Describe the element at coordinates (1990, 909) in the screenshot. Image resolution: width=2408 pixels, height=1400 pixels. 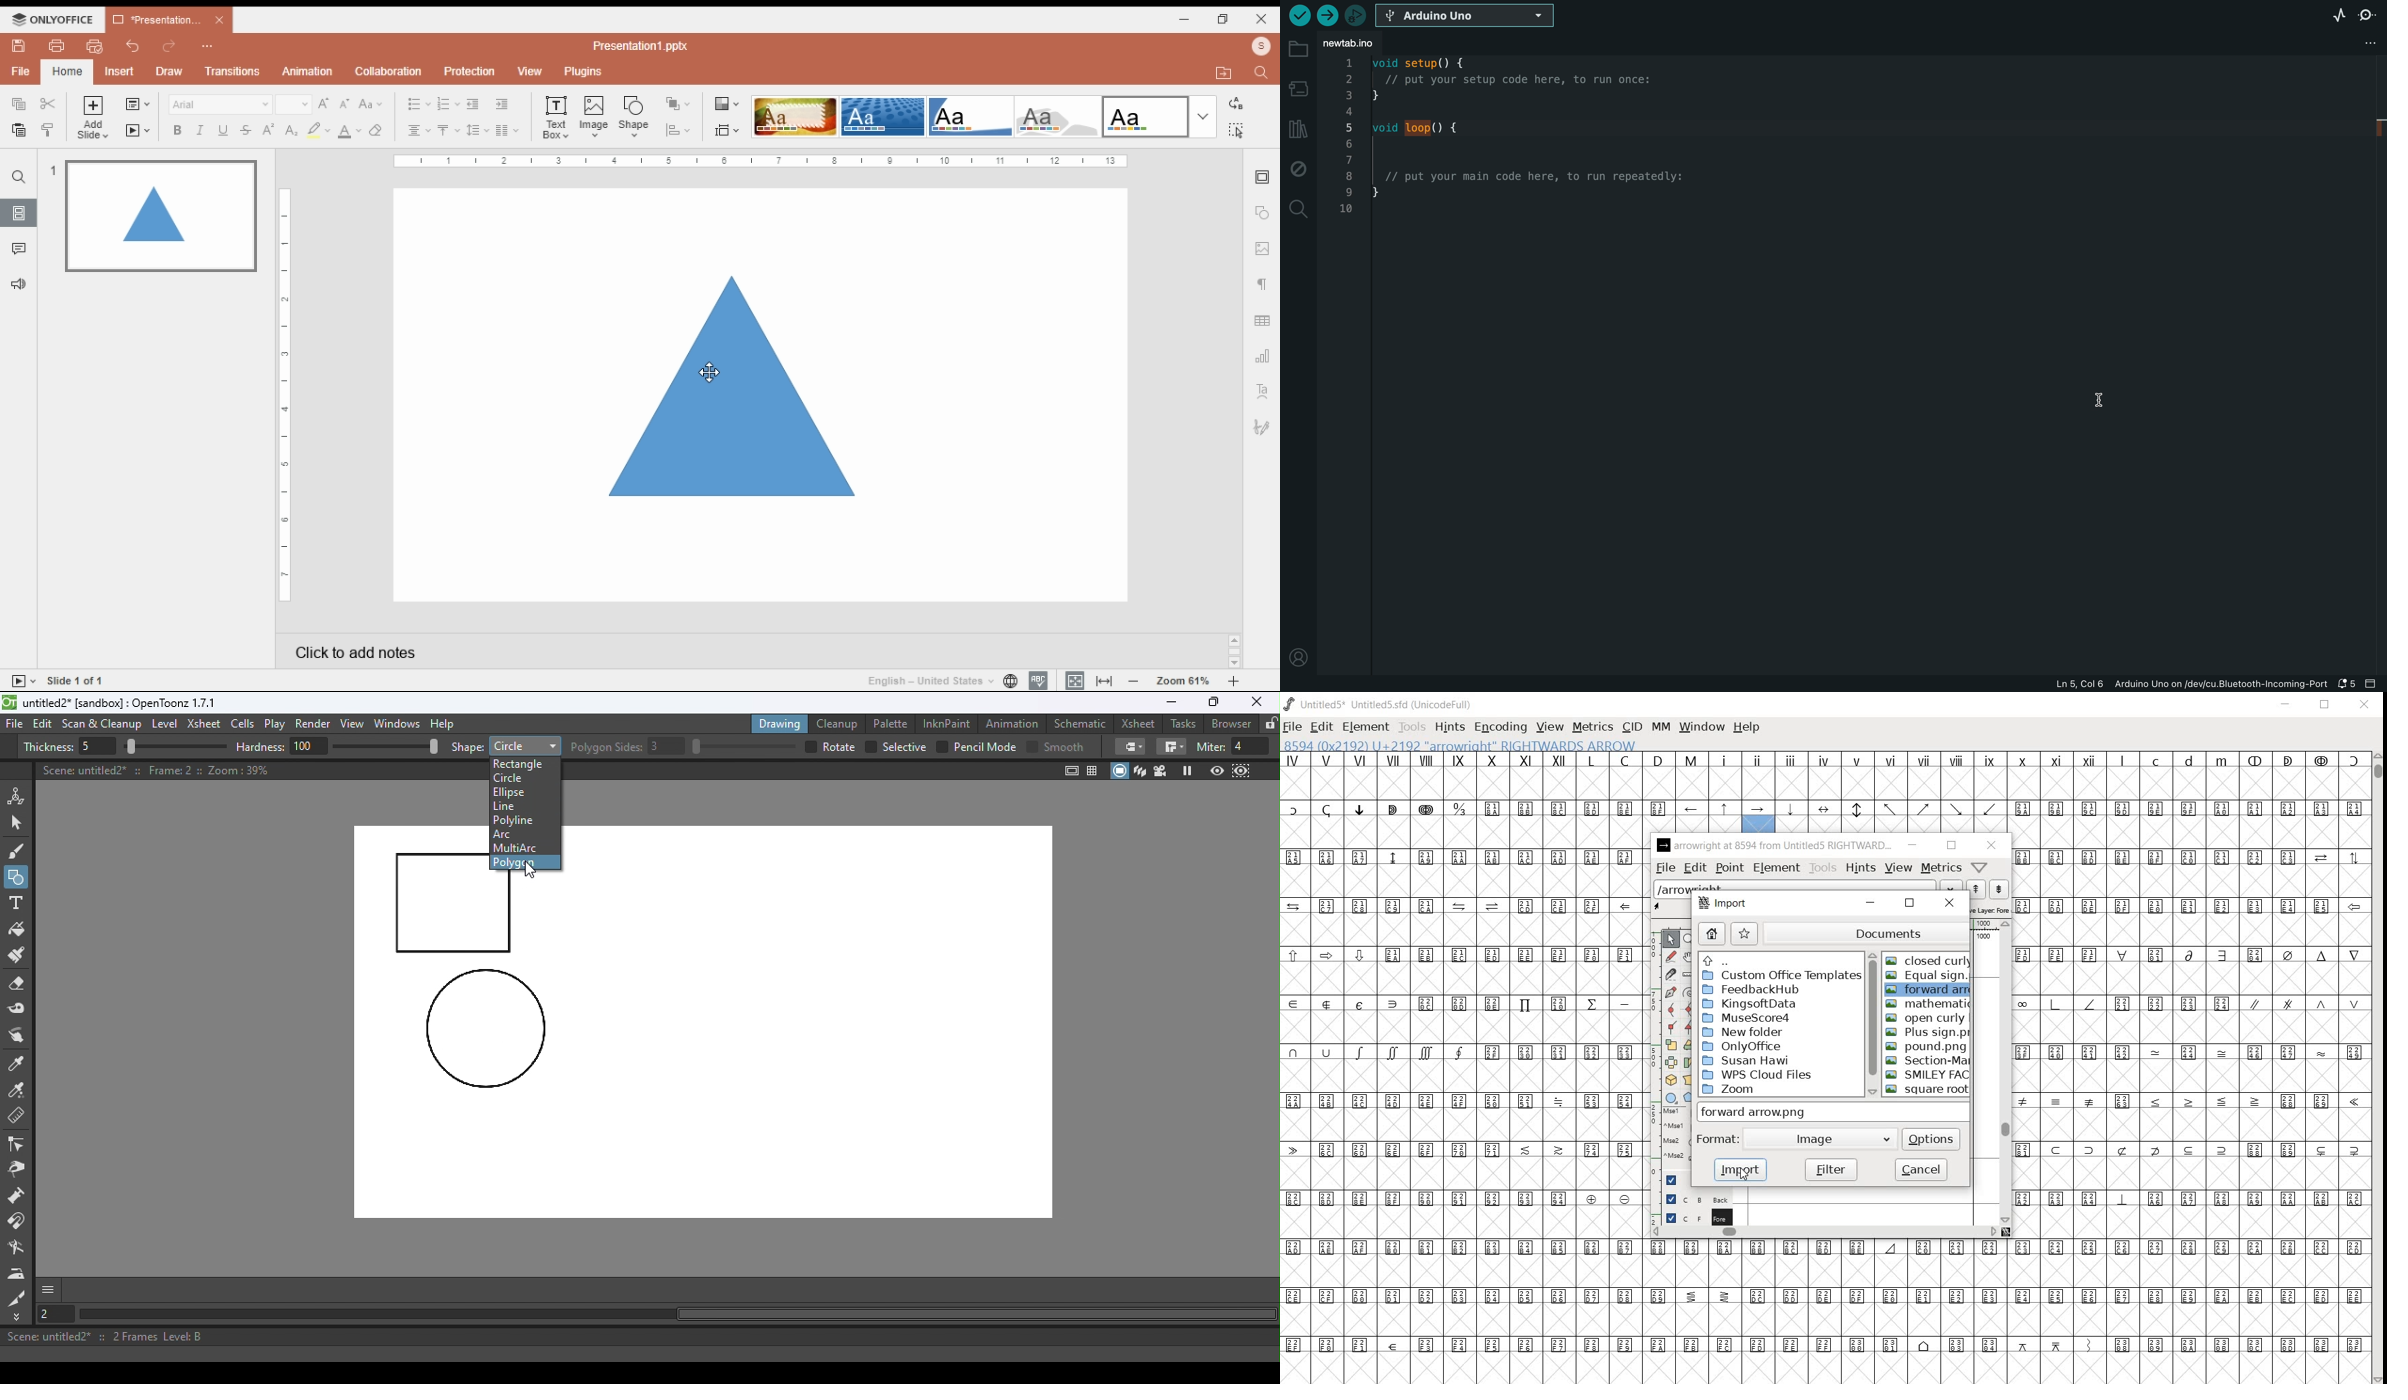
I see `active layer: fore` at that location.